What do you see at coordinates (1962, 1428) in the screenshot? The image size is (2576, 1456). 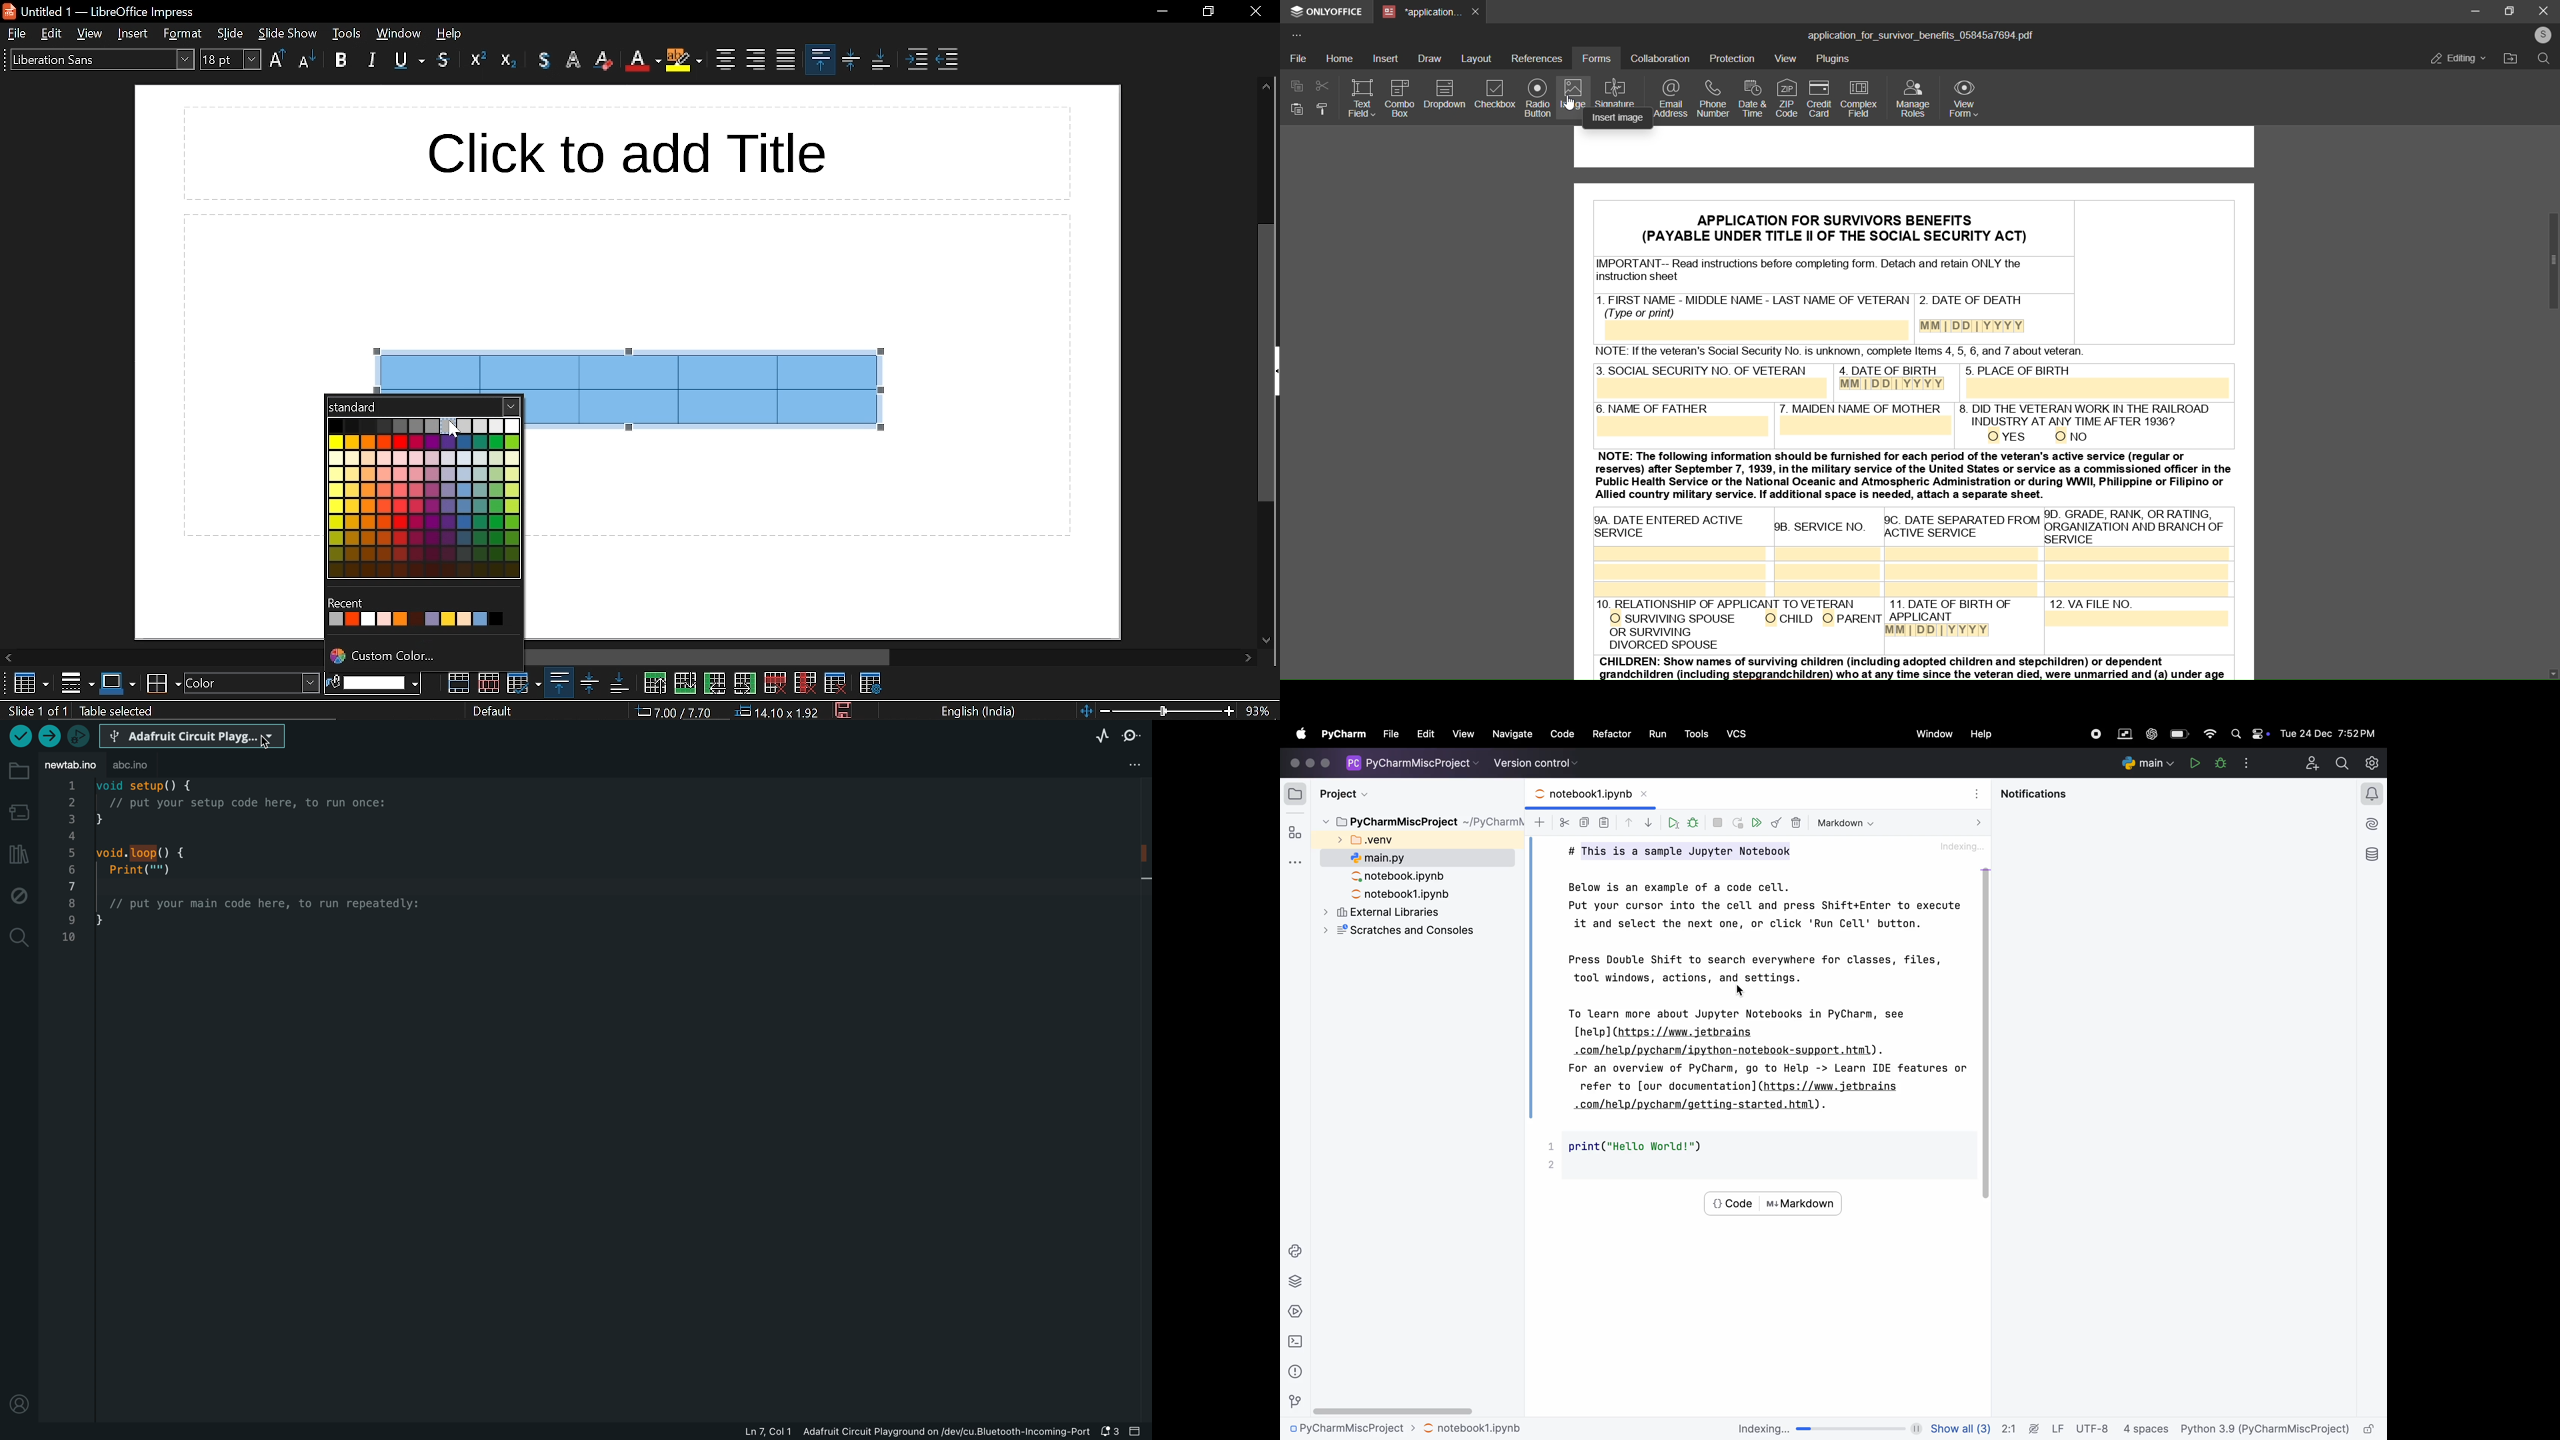 I see `Show all(3)` at bounding box center [1962, 1428].